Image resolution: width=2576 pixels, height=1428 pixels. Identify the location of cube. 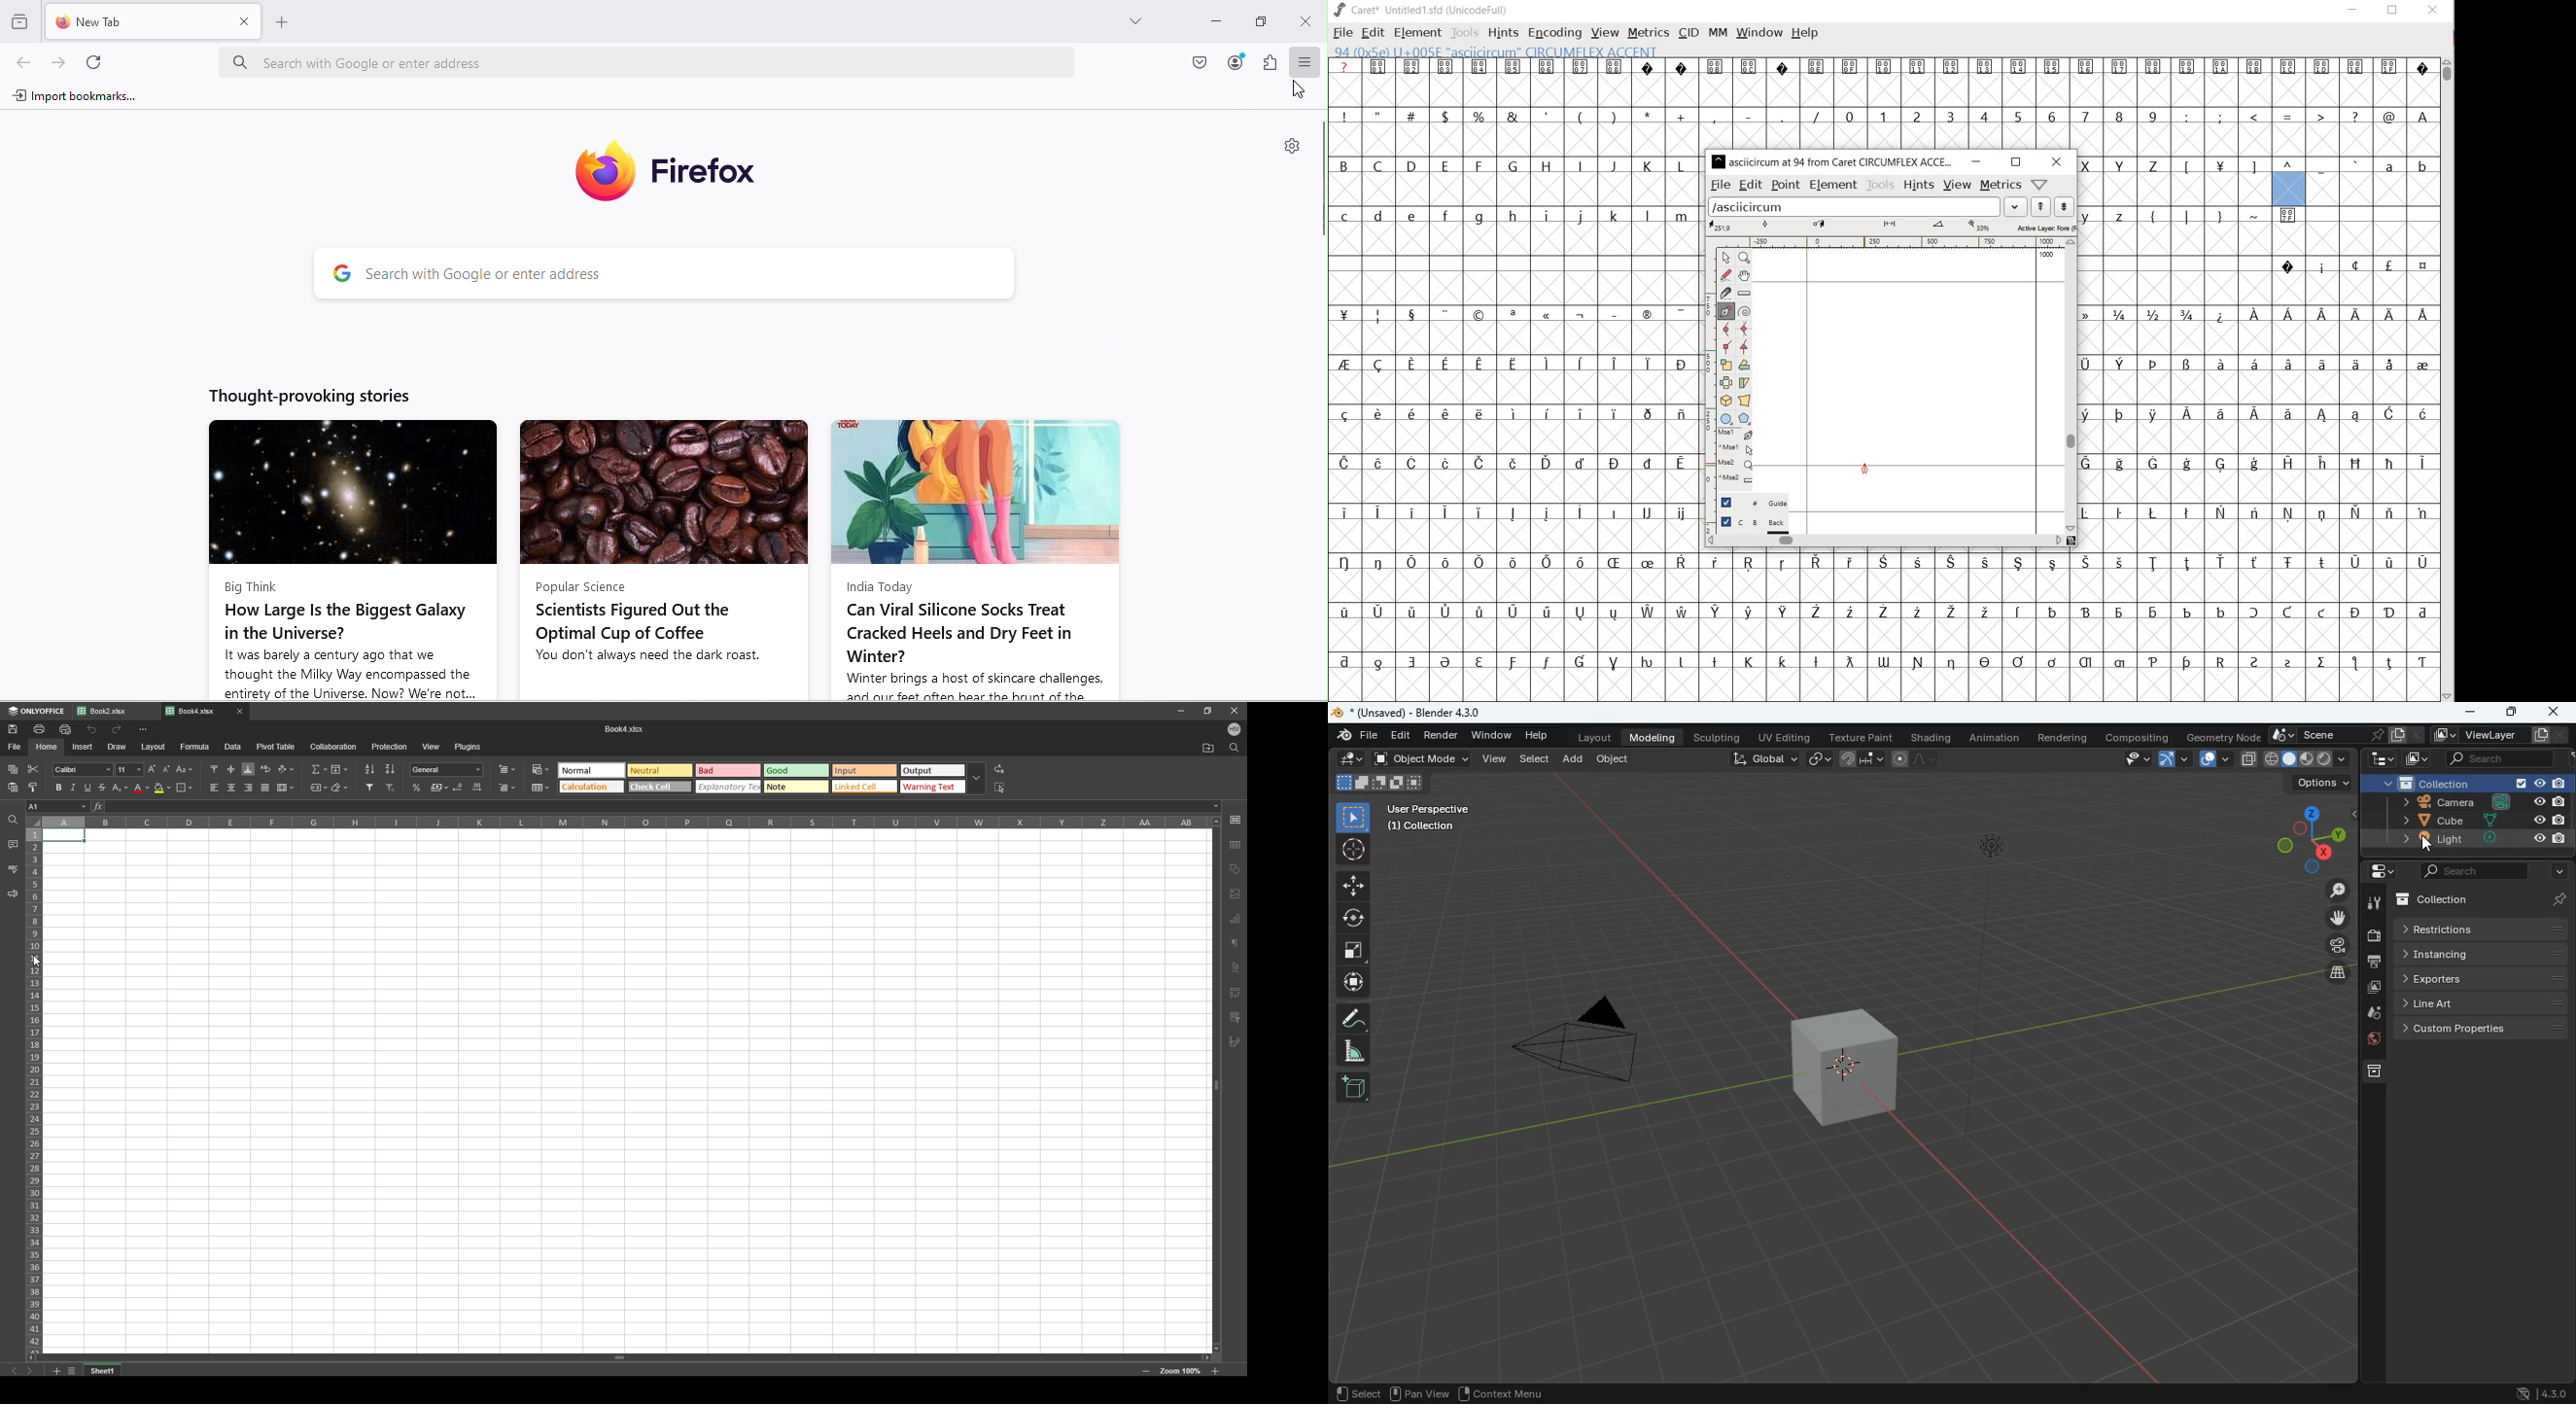
(1847, 1071).